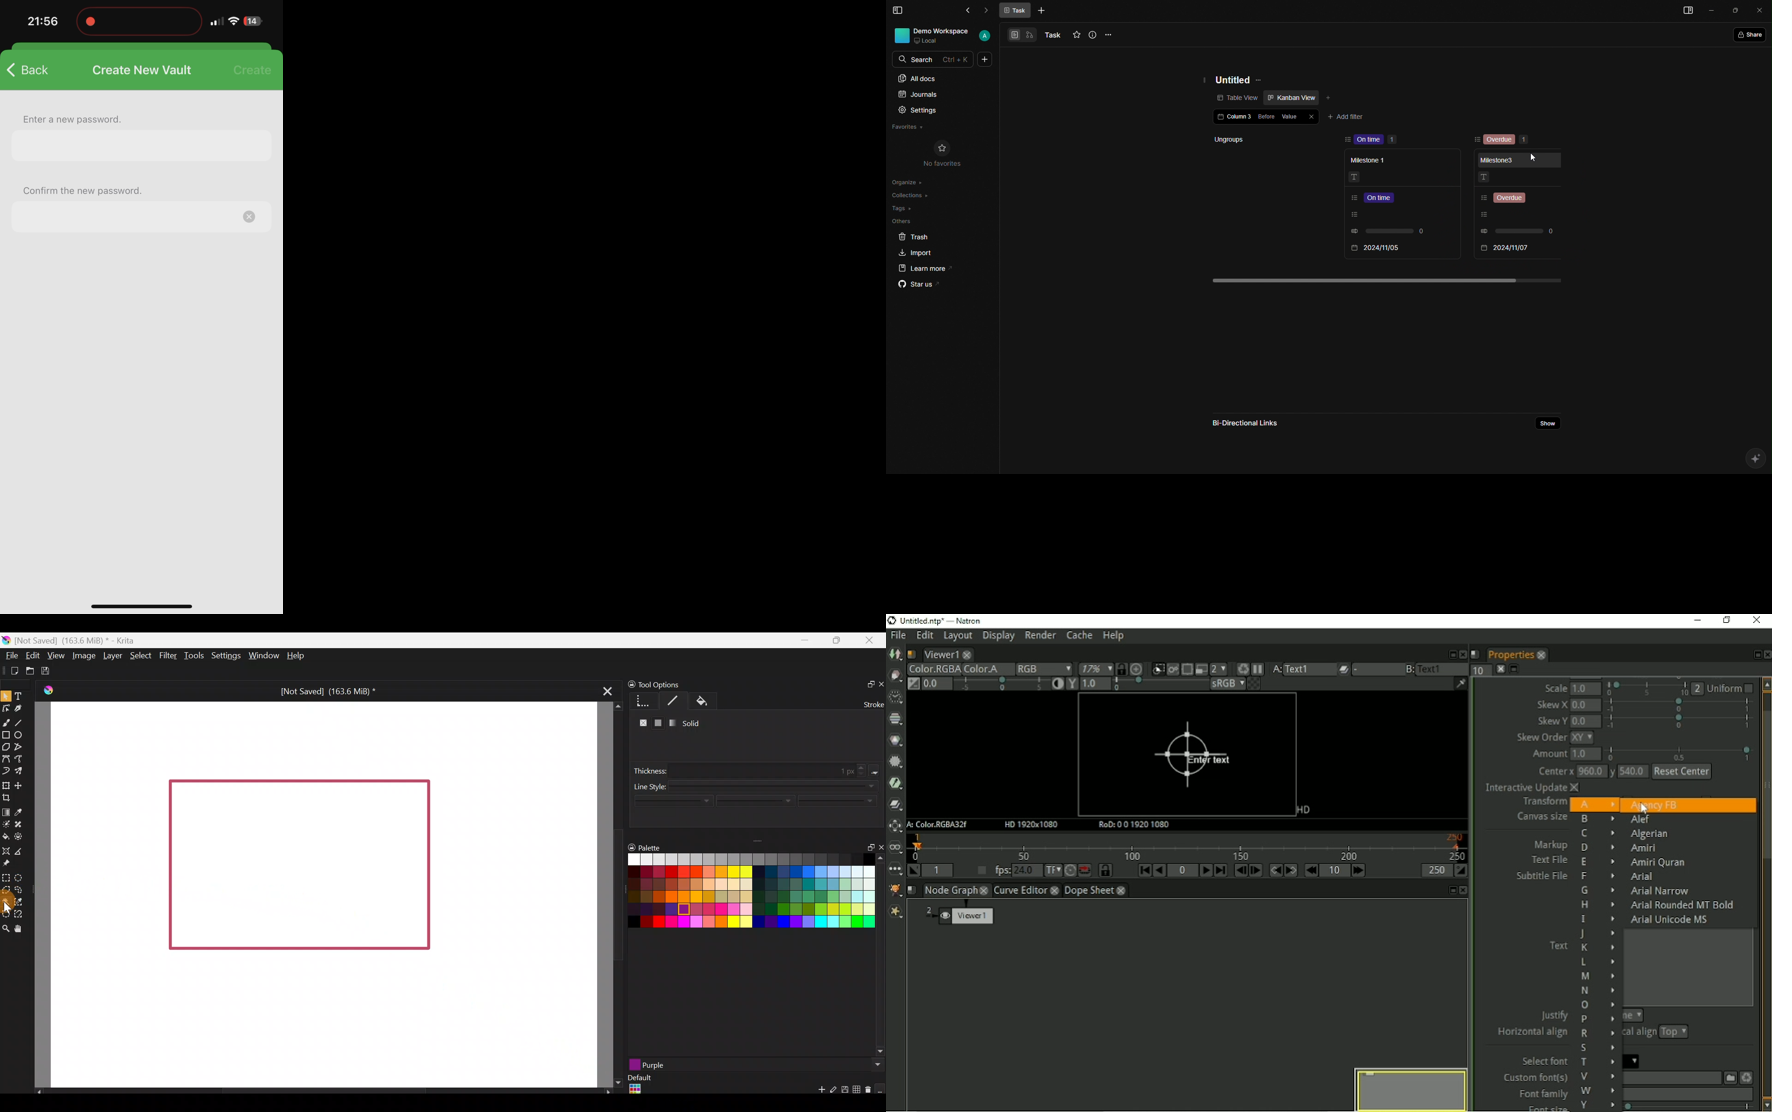 Image resolution: width=1792 pixels, height=1120 pixels. Describe the element at coordinates (6, 758) in the screenshot. I see `Bezier curve tool` at that location.